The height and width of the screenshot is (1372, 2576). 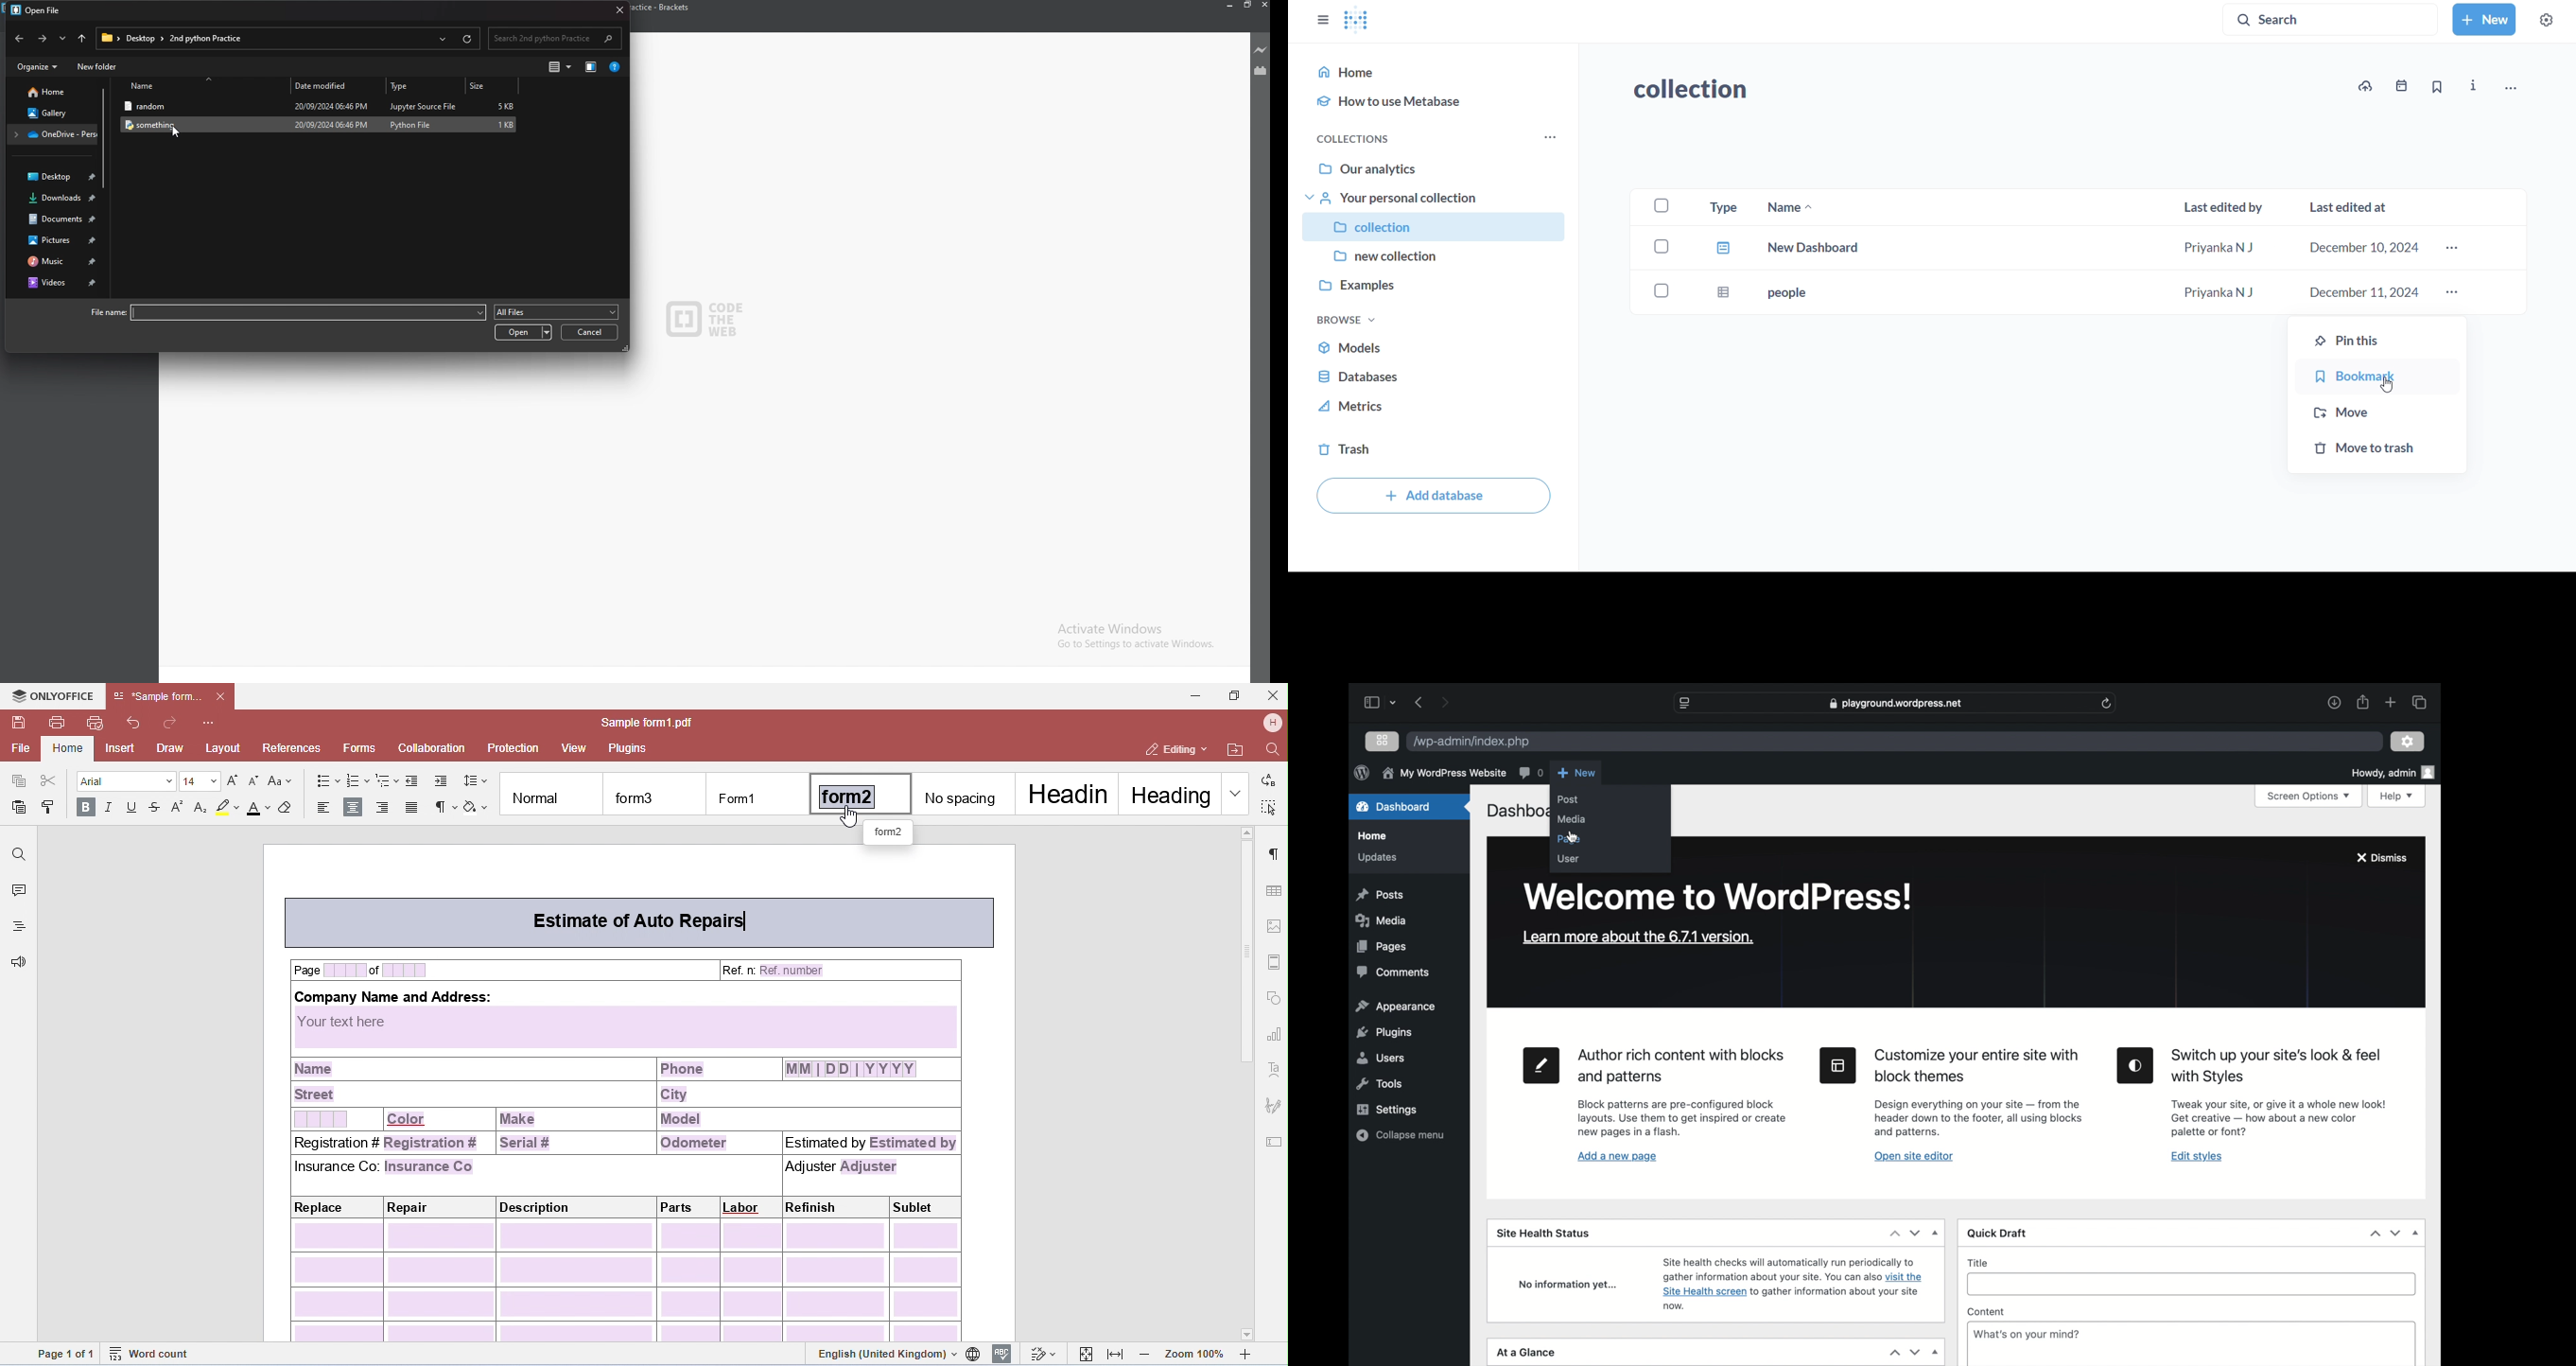 I want to click on cursor, so click(x=1573, y=838).